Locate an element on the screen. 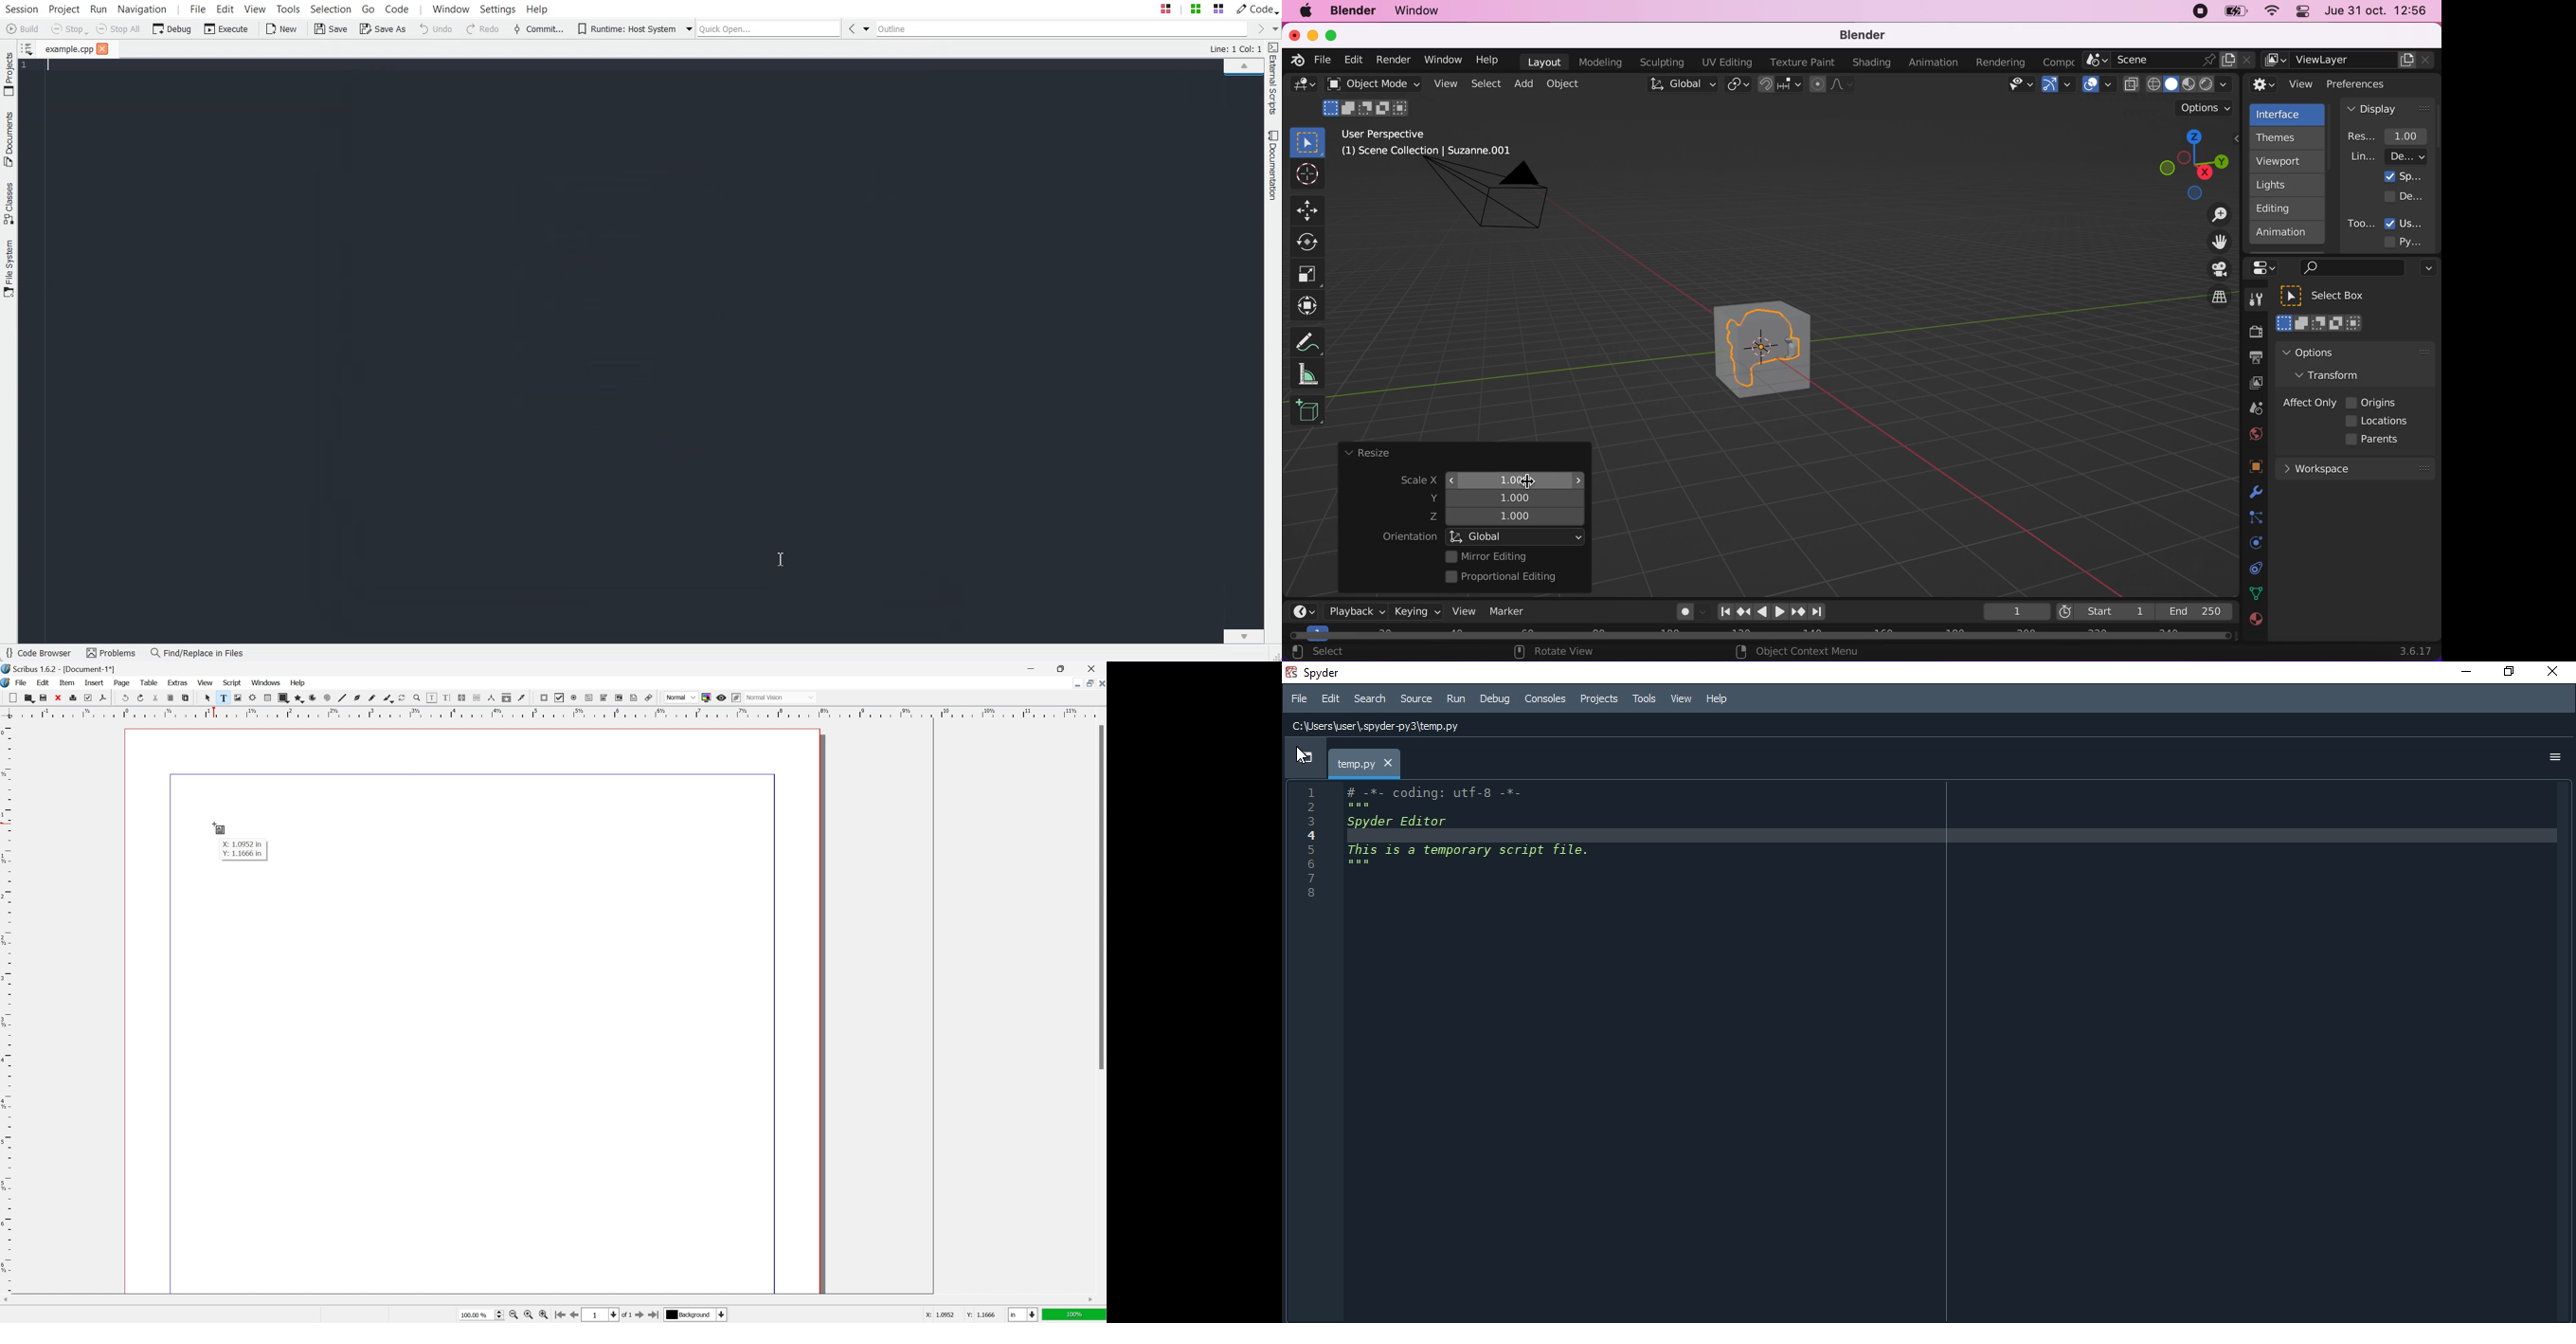  measurements is located at coordinates (491, 698).